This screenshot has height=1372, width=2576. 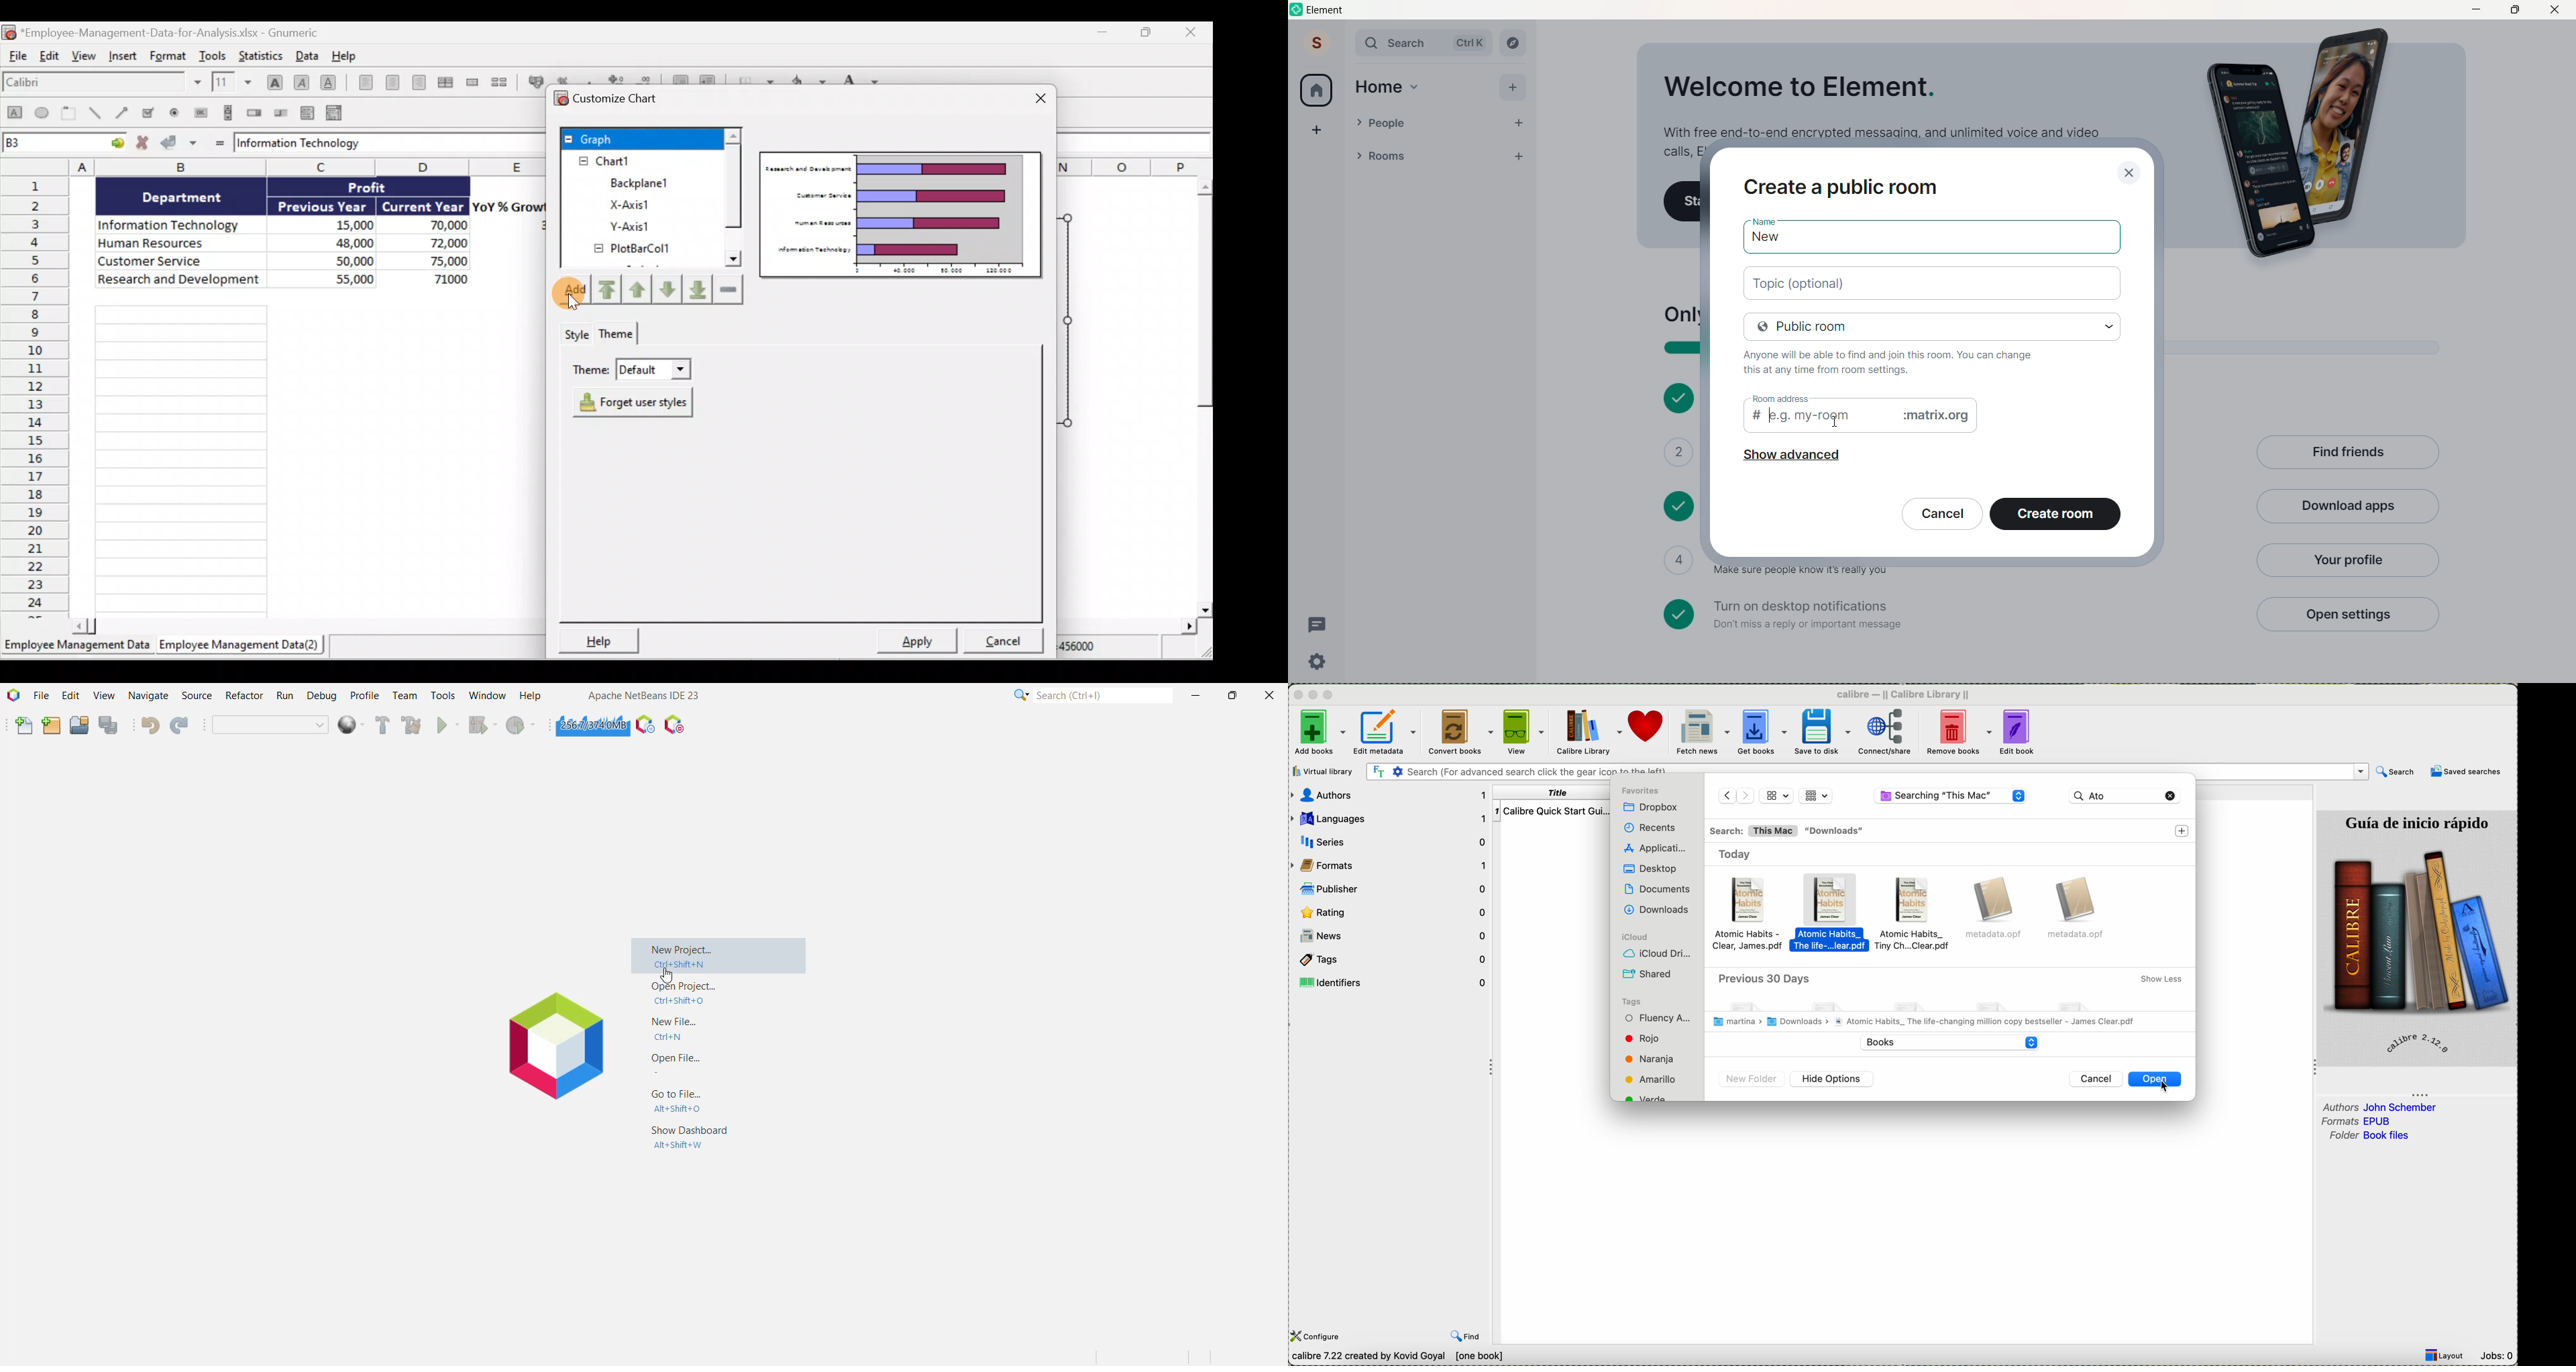 What do you see at coordinates (200, 111) in the screenshot?
I see `Create a button` at bounding box center [200, 111].